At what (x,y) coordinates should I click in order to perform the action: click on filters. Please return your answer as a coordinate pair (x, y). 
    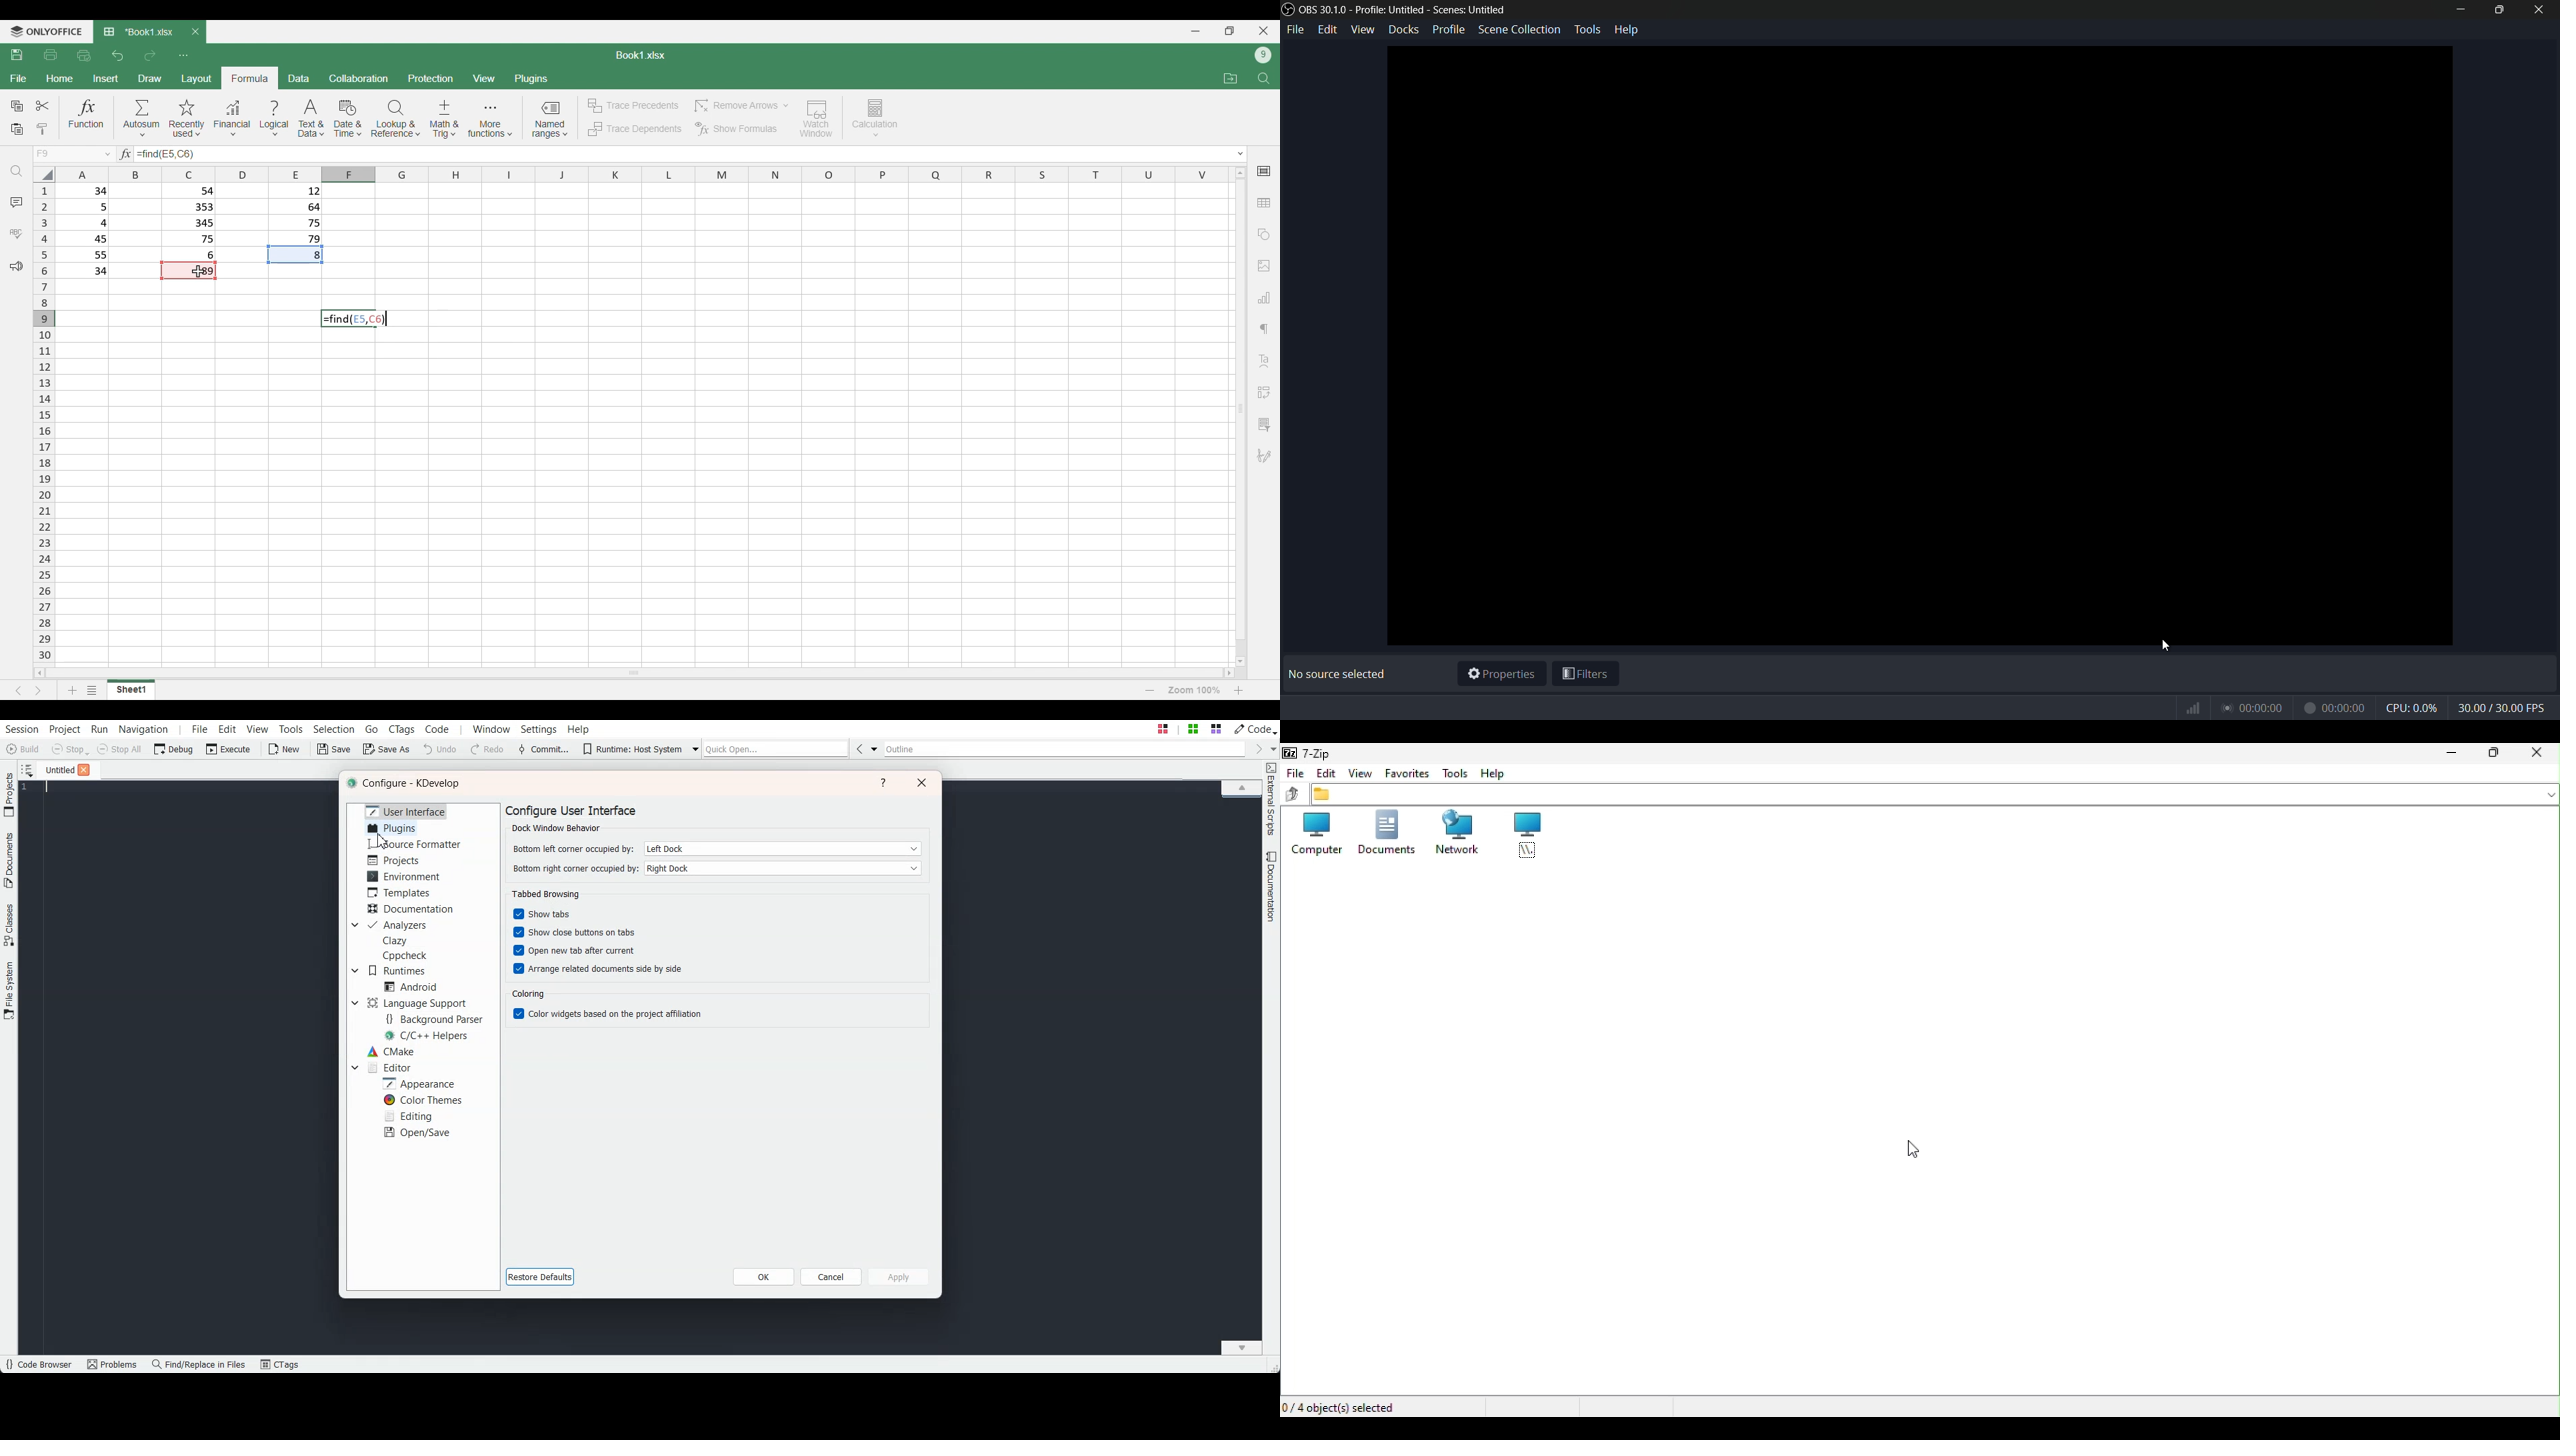
    Looking at the image, I should click on (1586, 676).